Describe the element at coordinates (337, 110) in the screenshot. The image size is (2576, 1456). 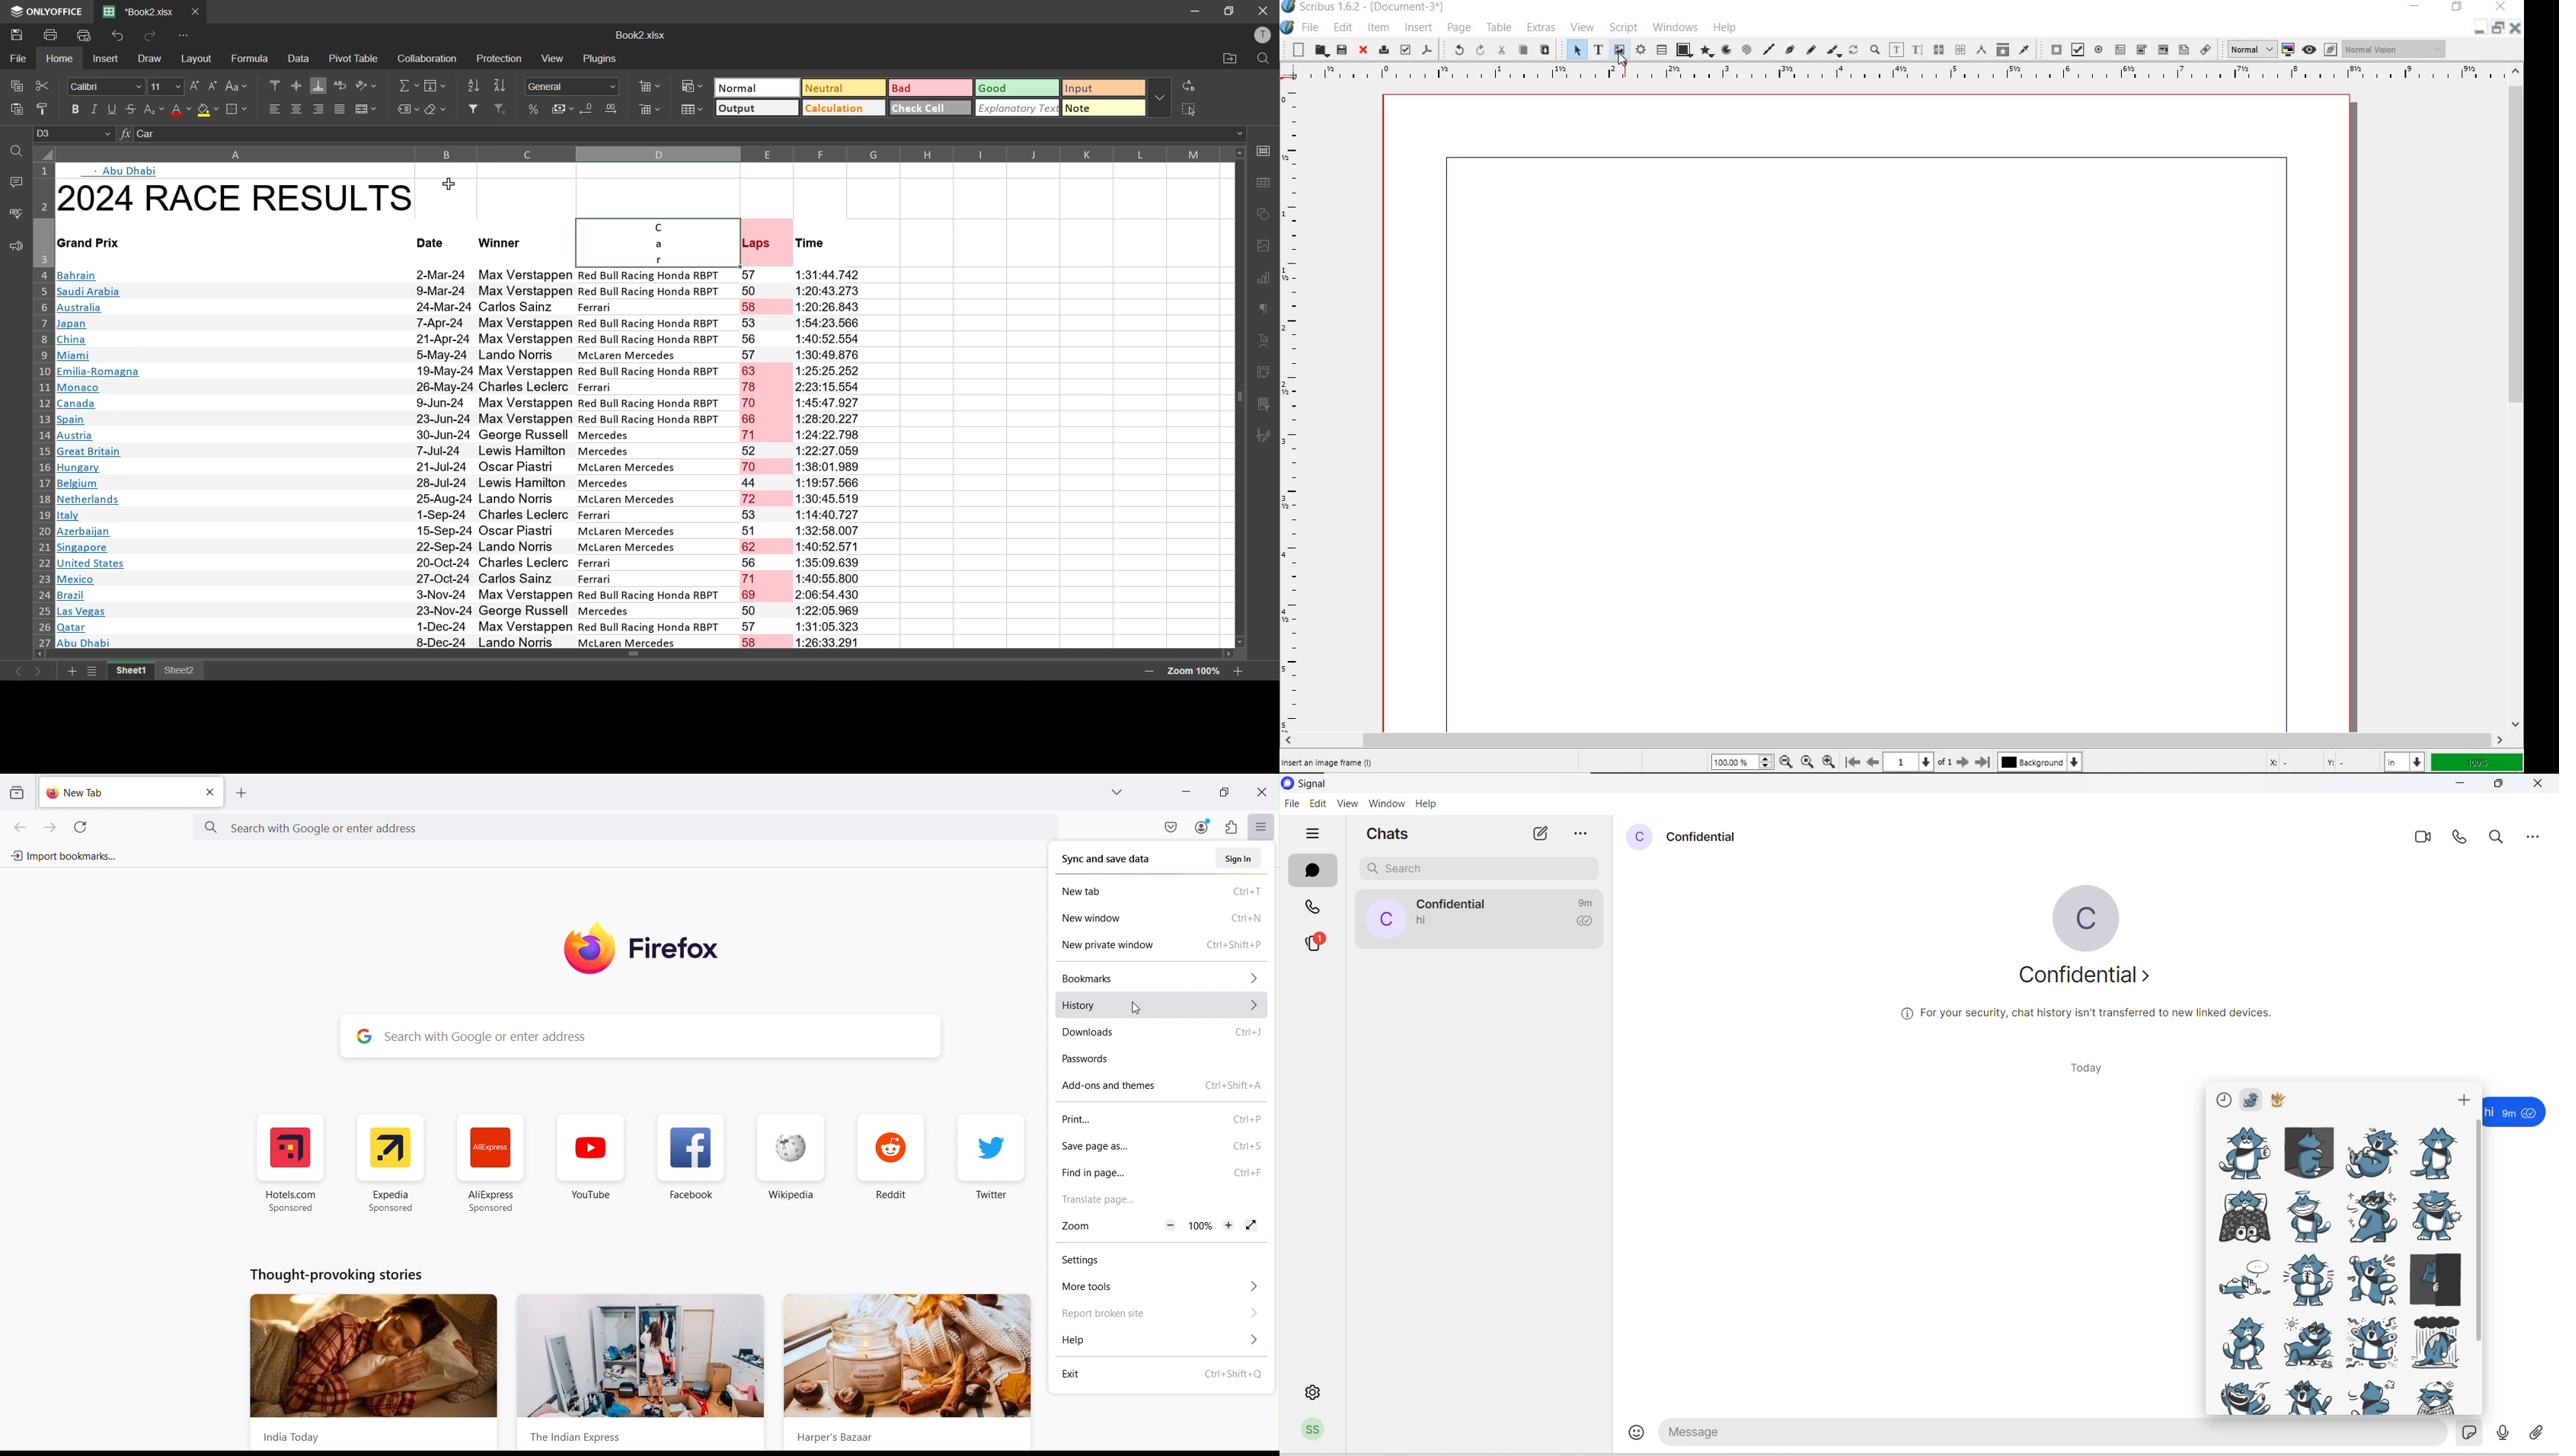
I see `justified` at that location.